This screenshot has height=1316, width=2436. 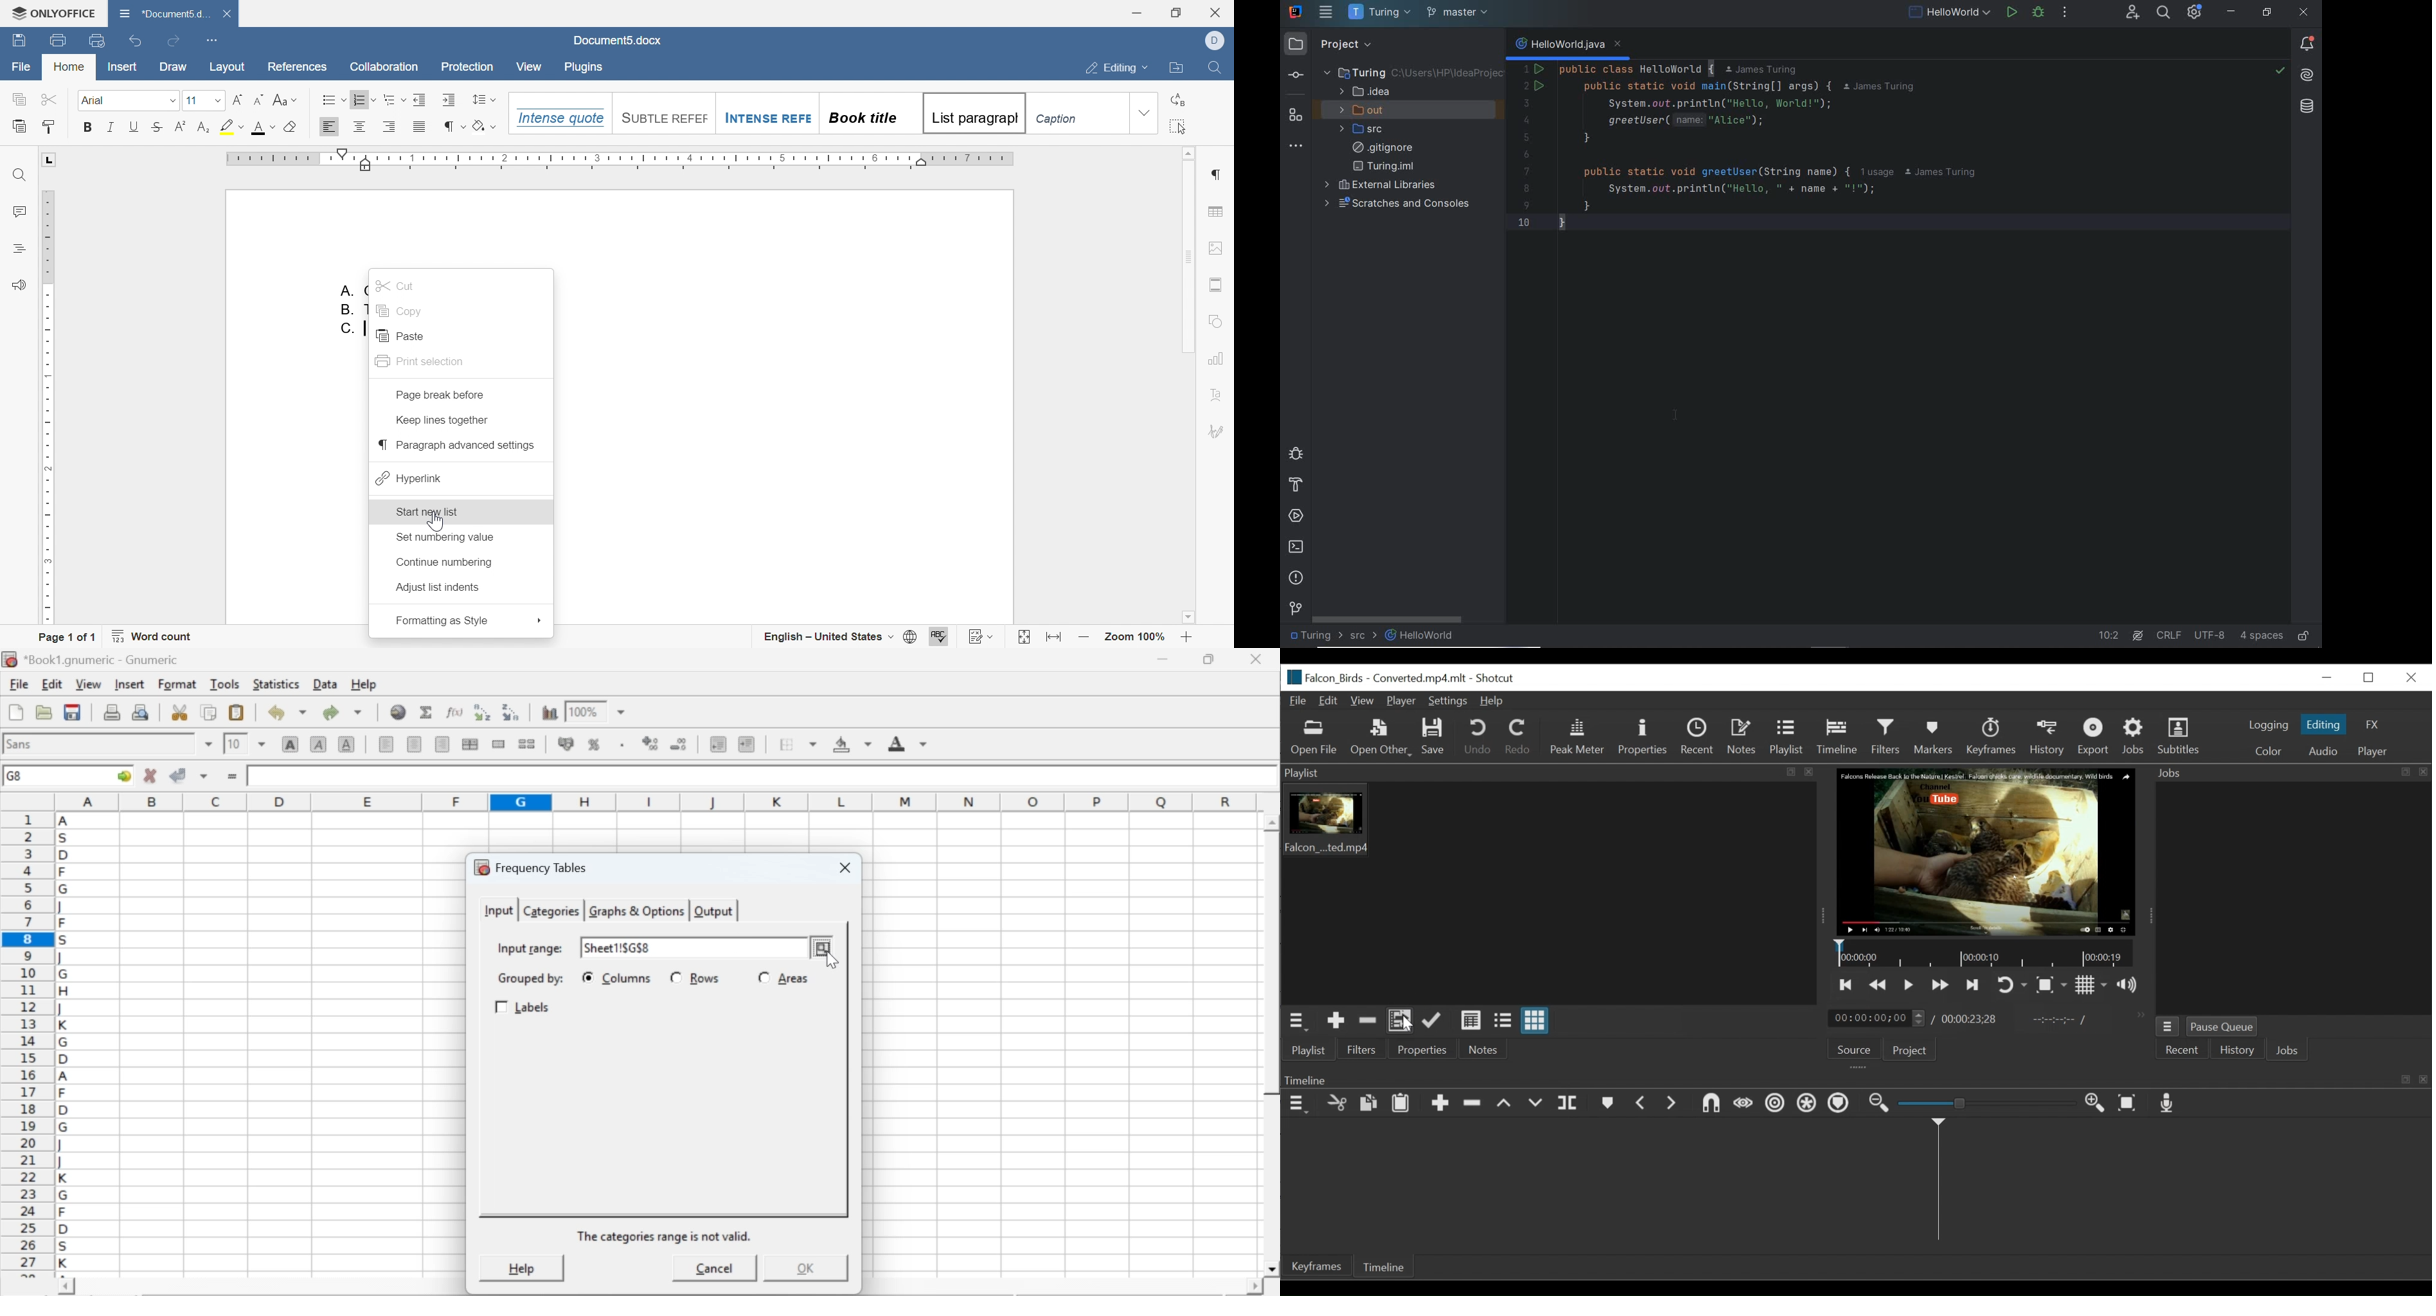 I want to click on headings, so click(x=18, y=249).